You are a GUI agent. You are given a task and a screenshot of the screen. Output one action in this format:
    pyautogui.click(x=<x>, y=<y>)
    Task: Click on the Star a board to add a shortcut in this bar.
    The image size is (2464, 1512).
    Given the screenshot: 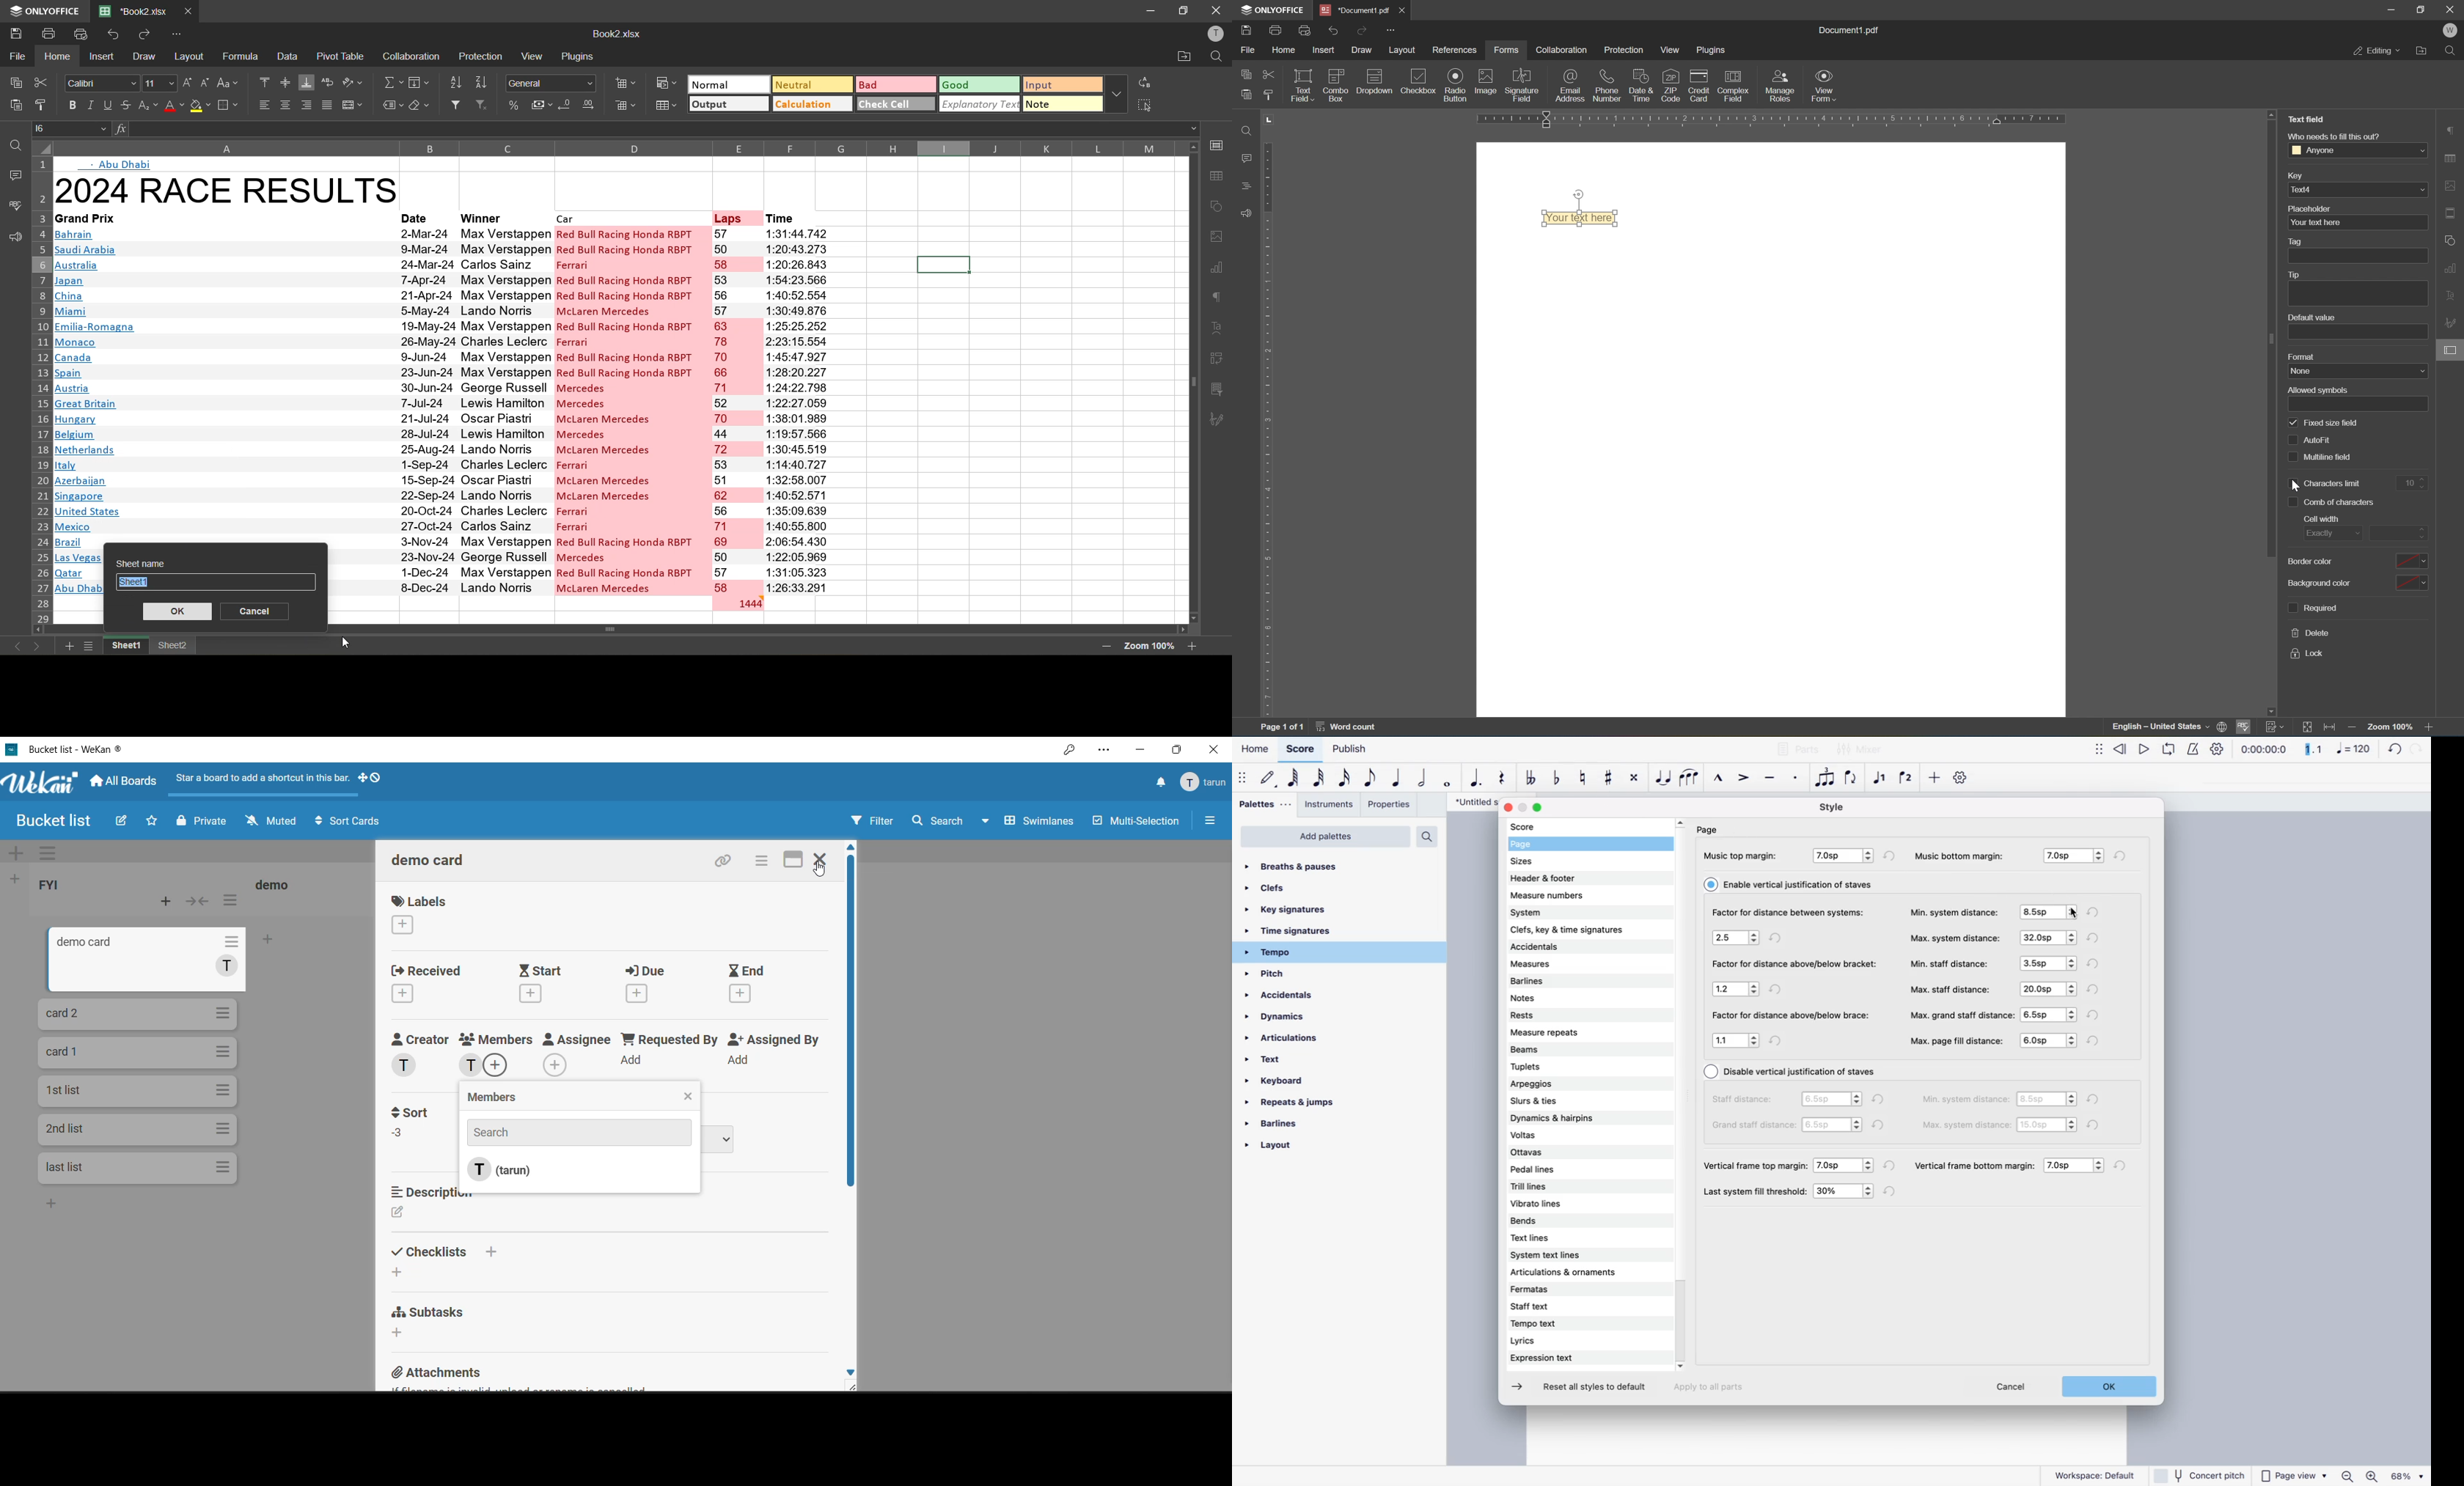 What is the action you would take?
    pyautogui.click(x=264, y=778)
    